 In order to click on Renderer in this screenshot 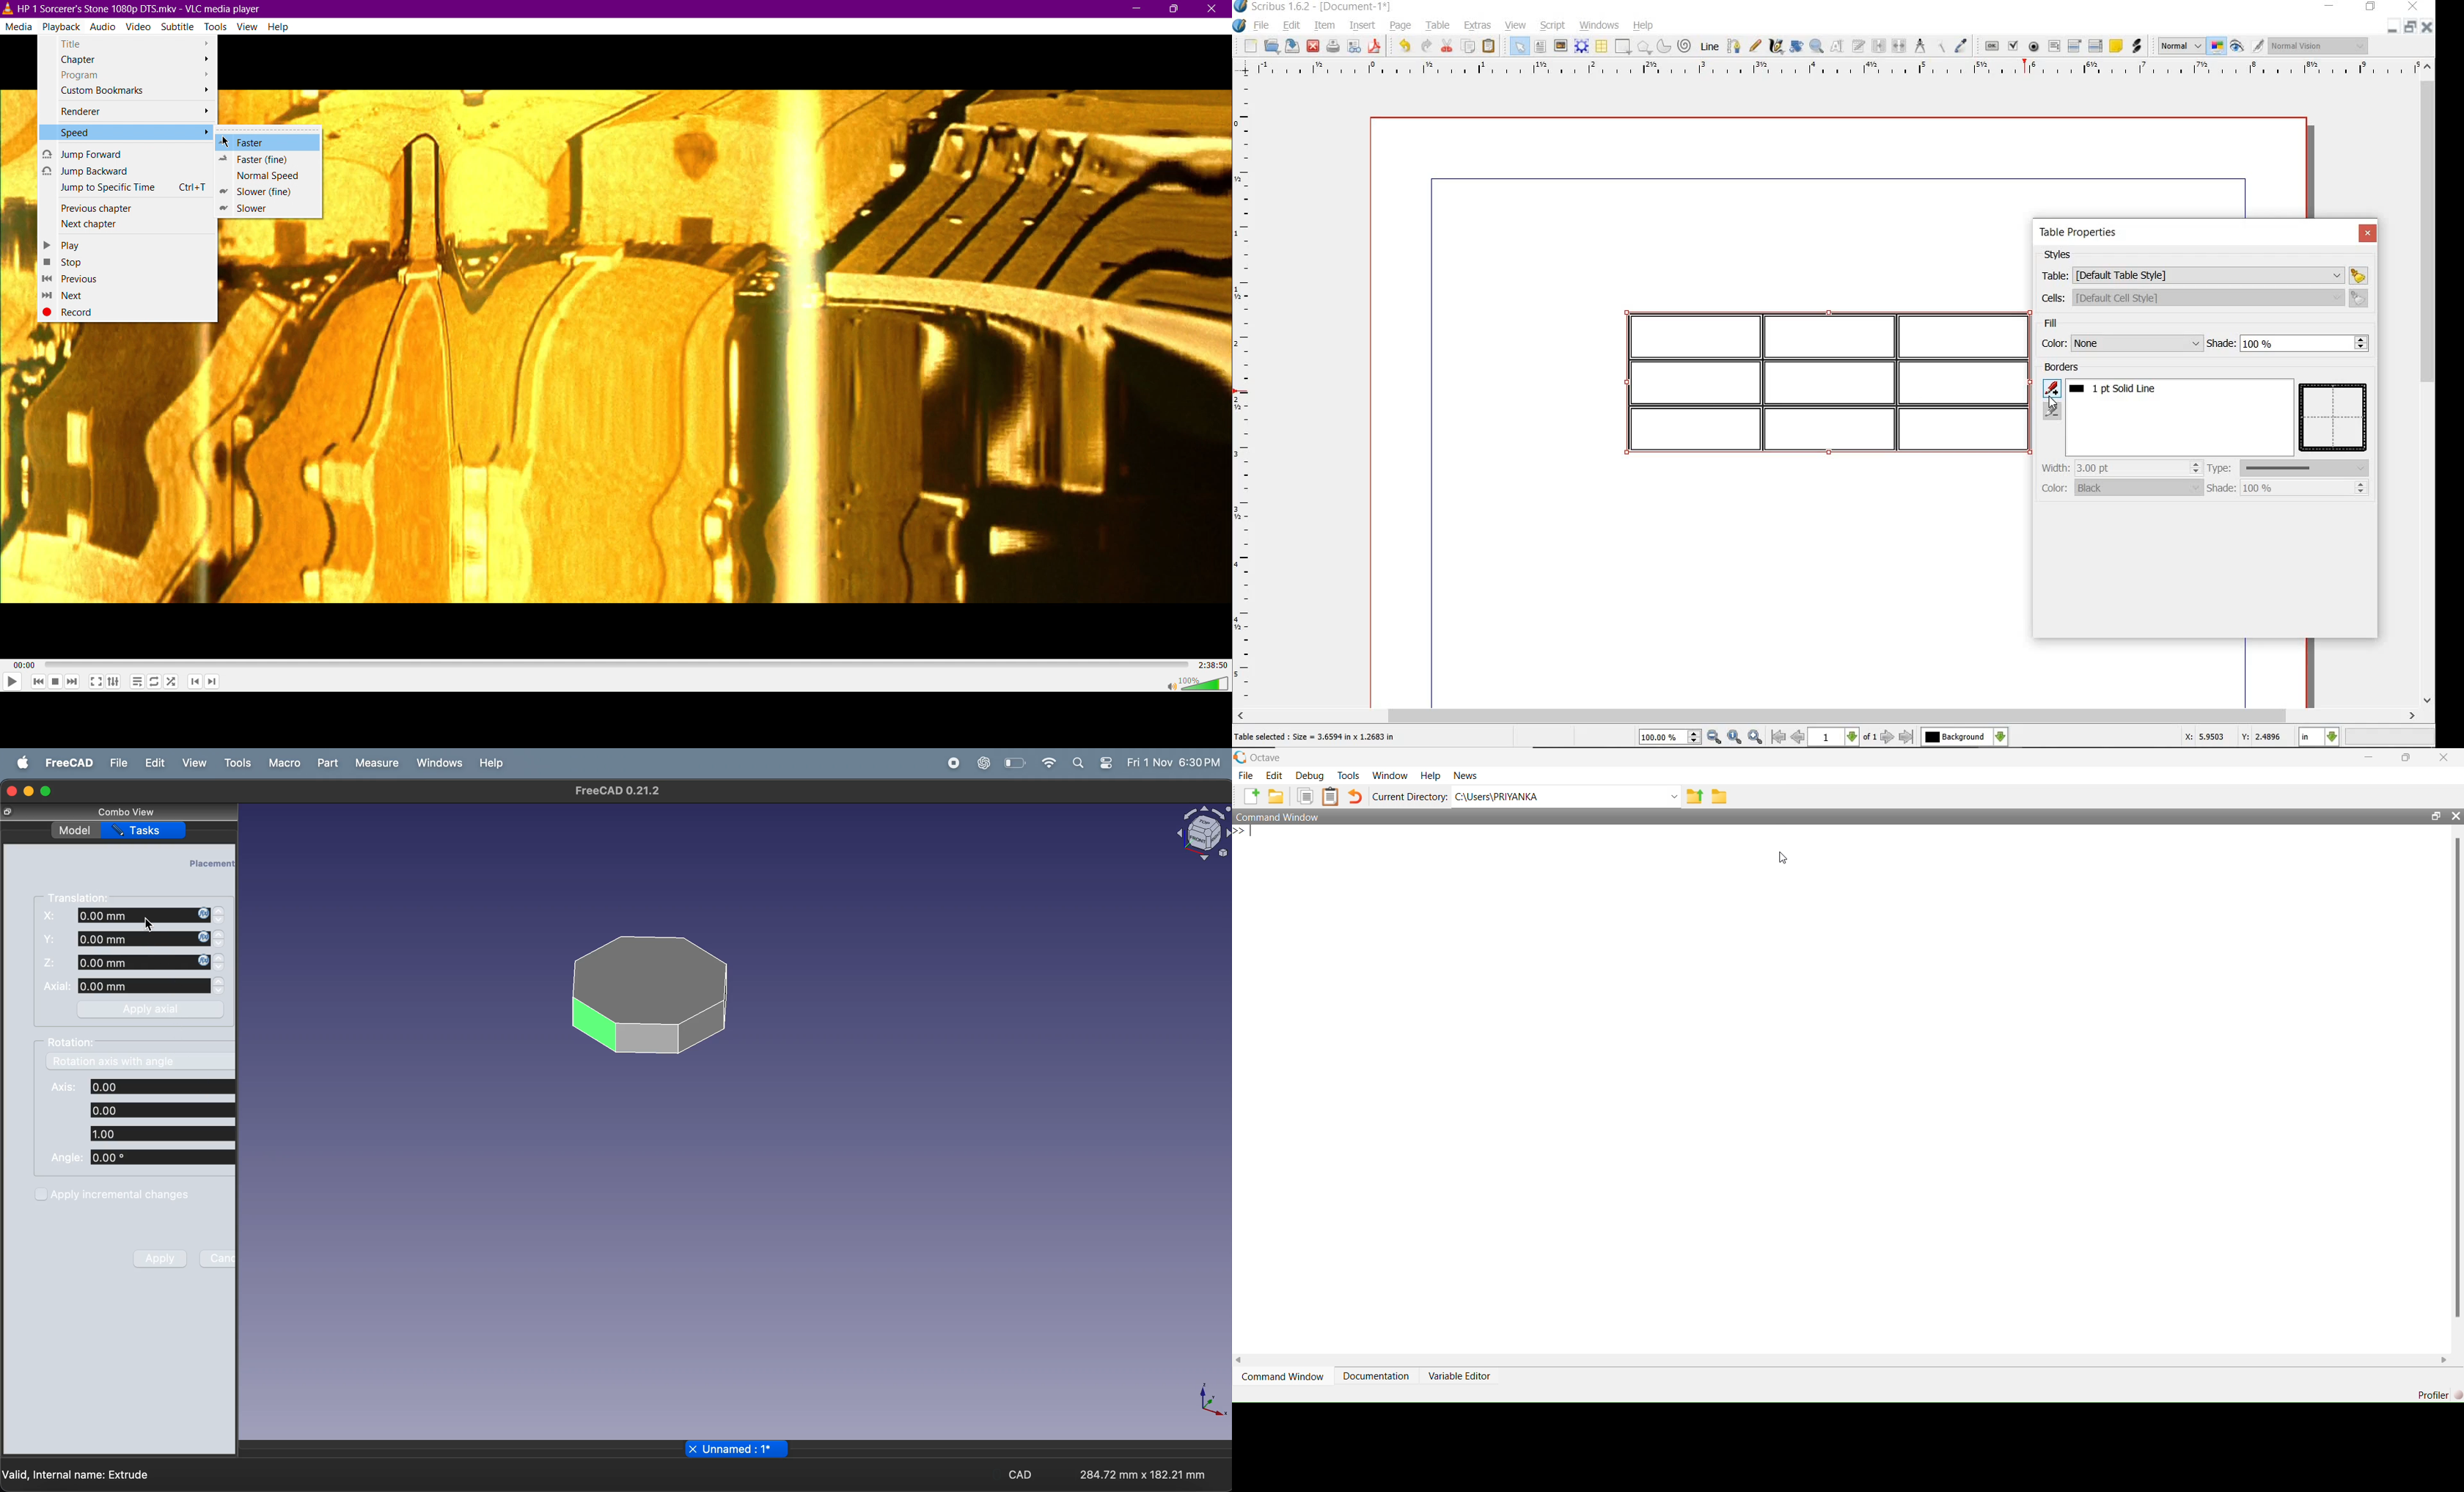, I will do `click(131, 112)`.